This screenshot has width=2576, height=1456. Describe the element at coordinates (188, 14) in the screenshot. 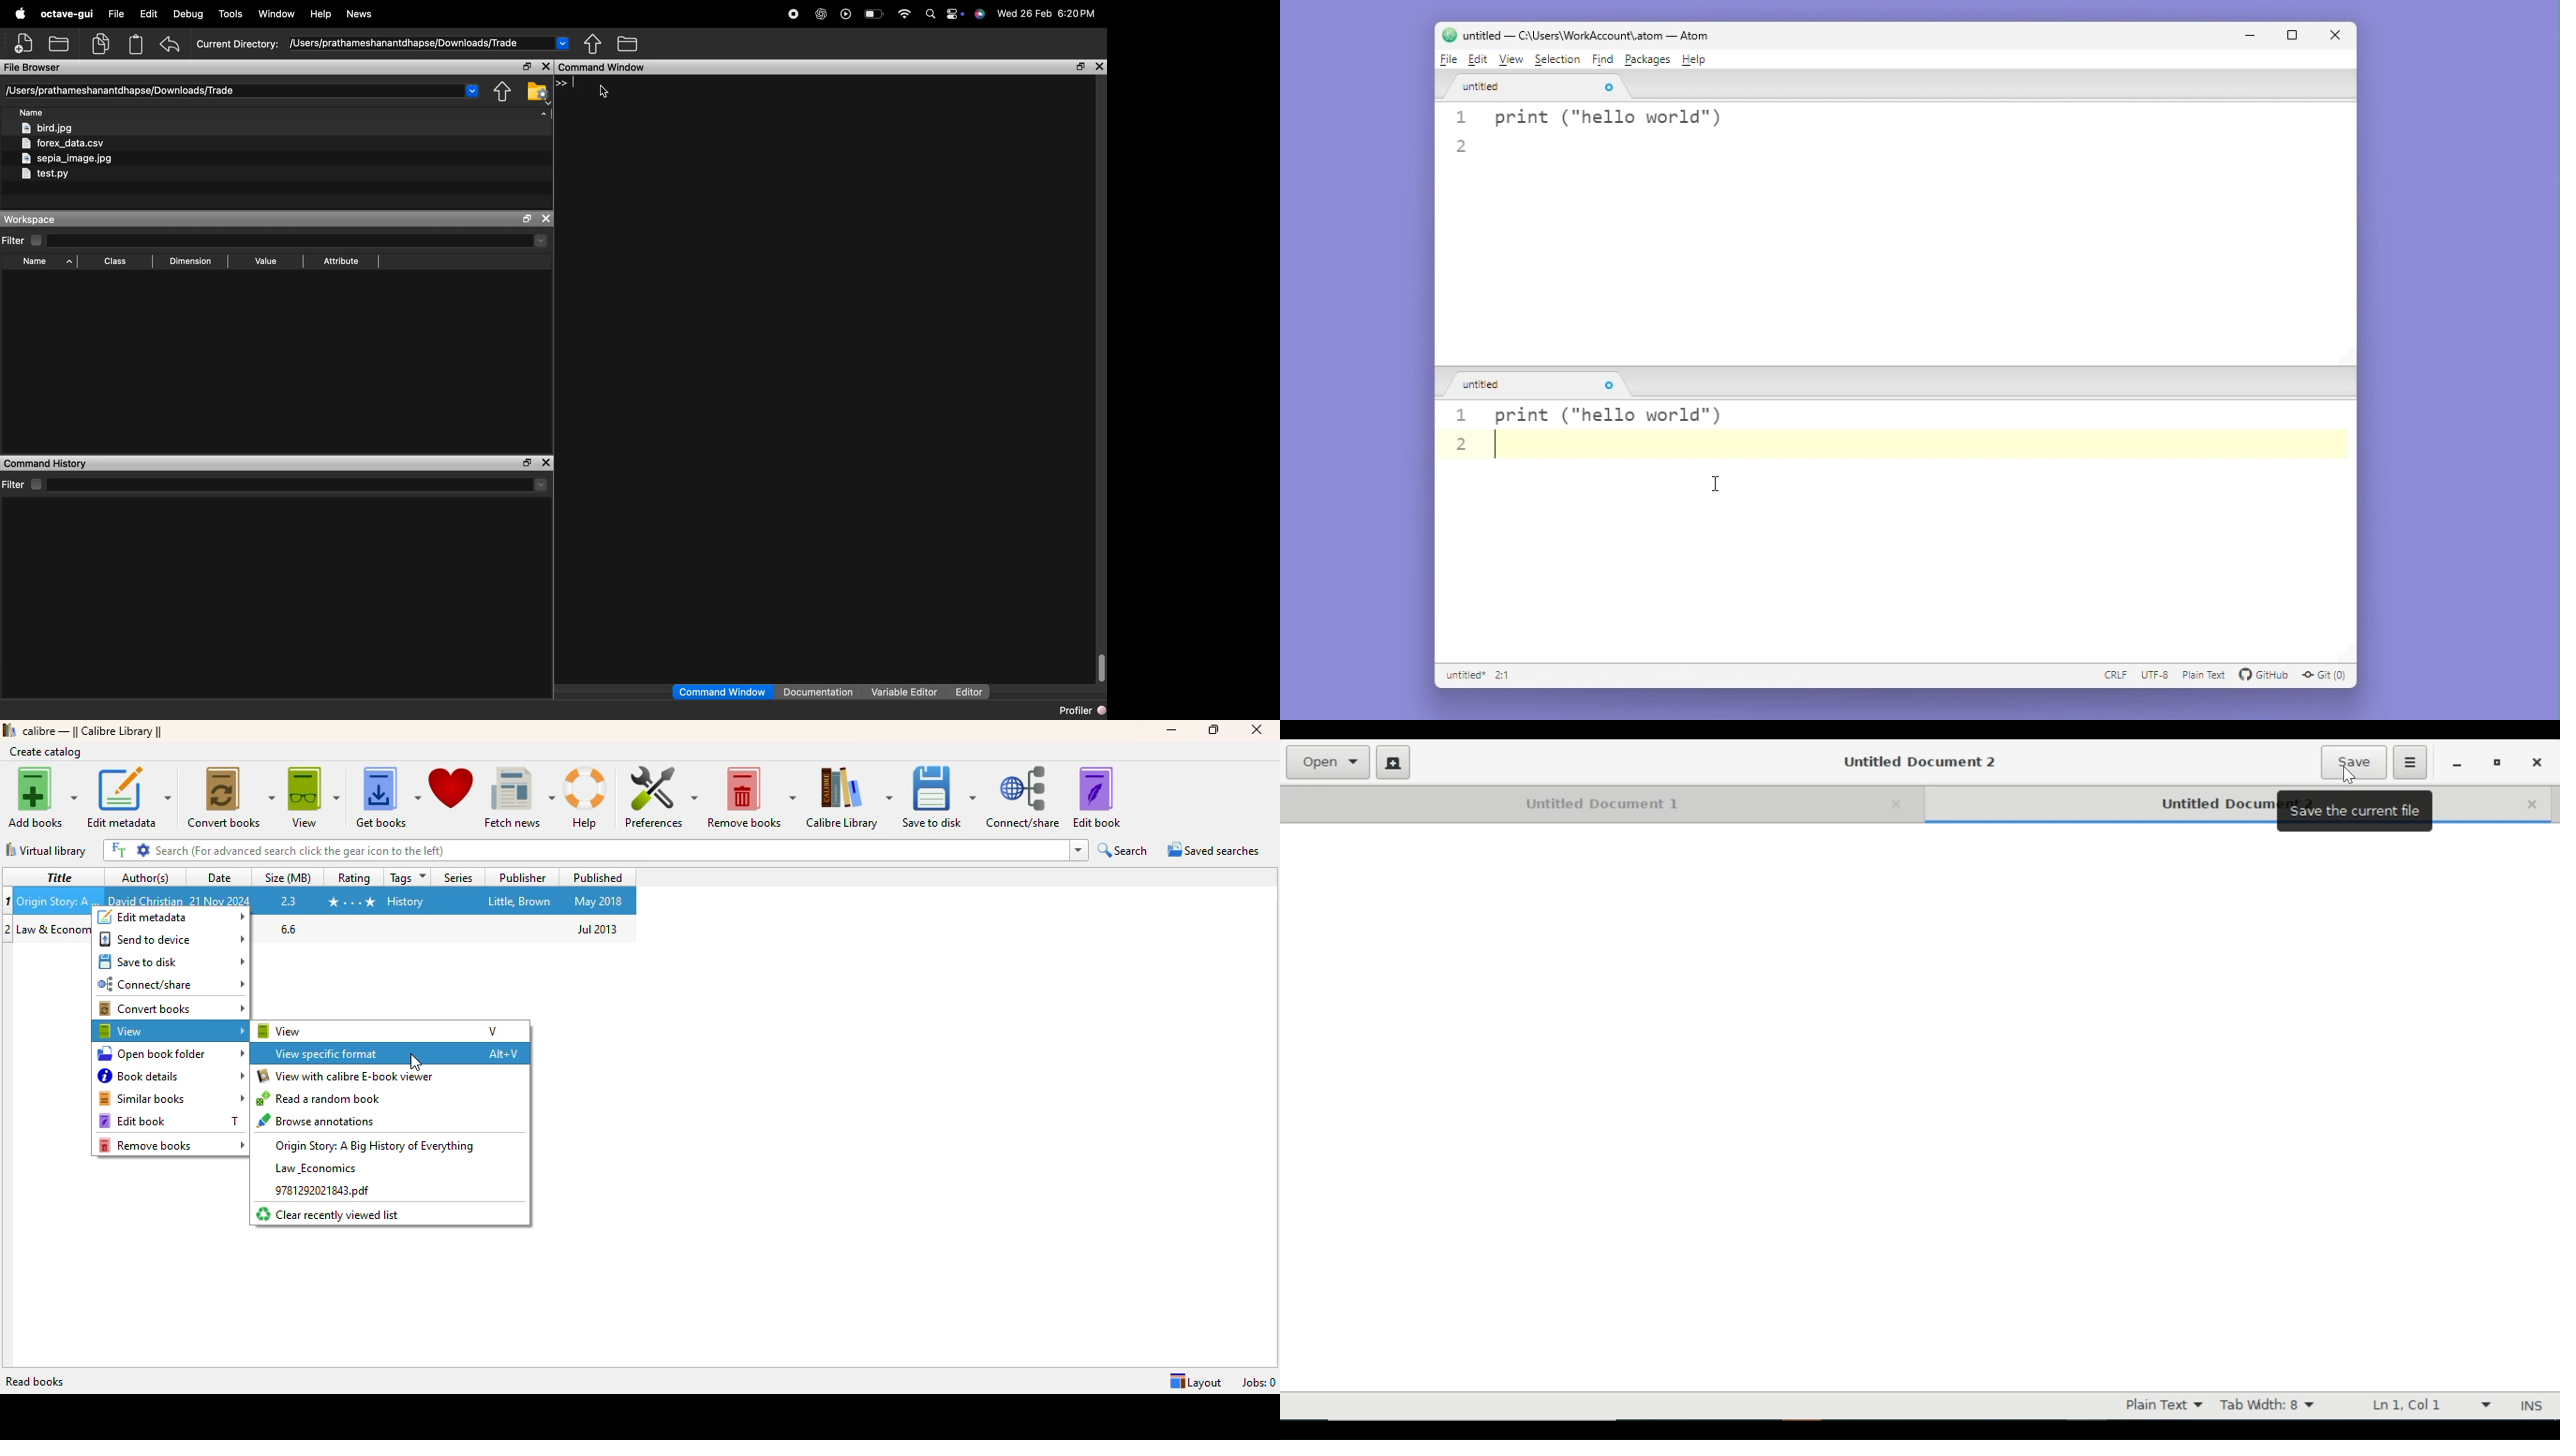

I see `Debug` at that location.